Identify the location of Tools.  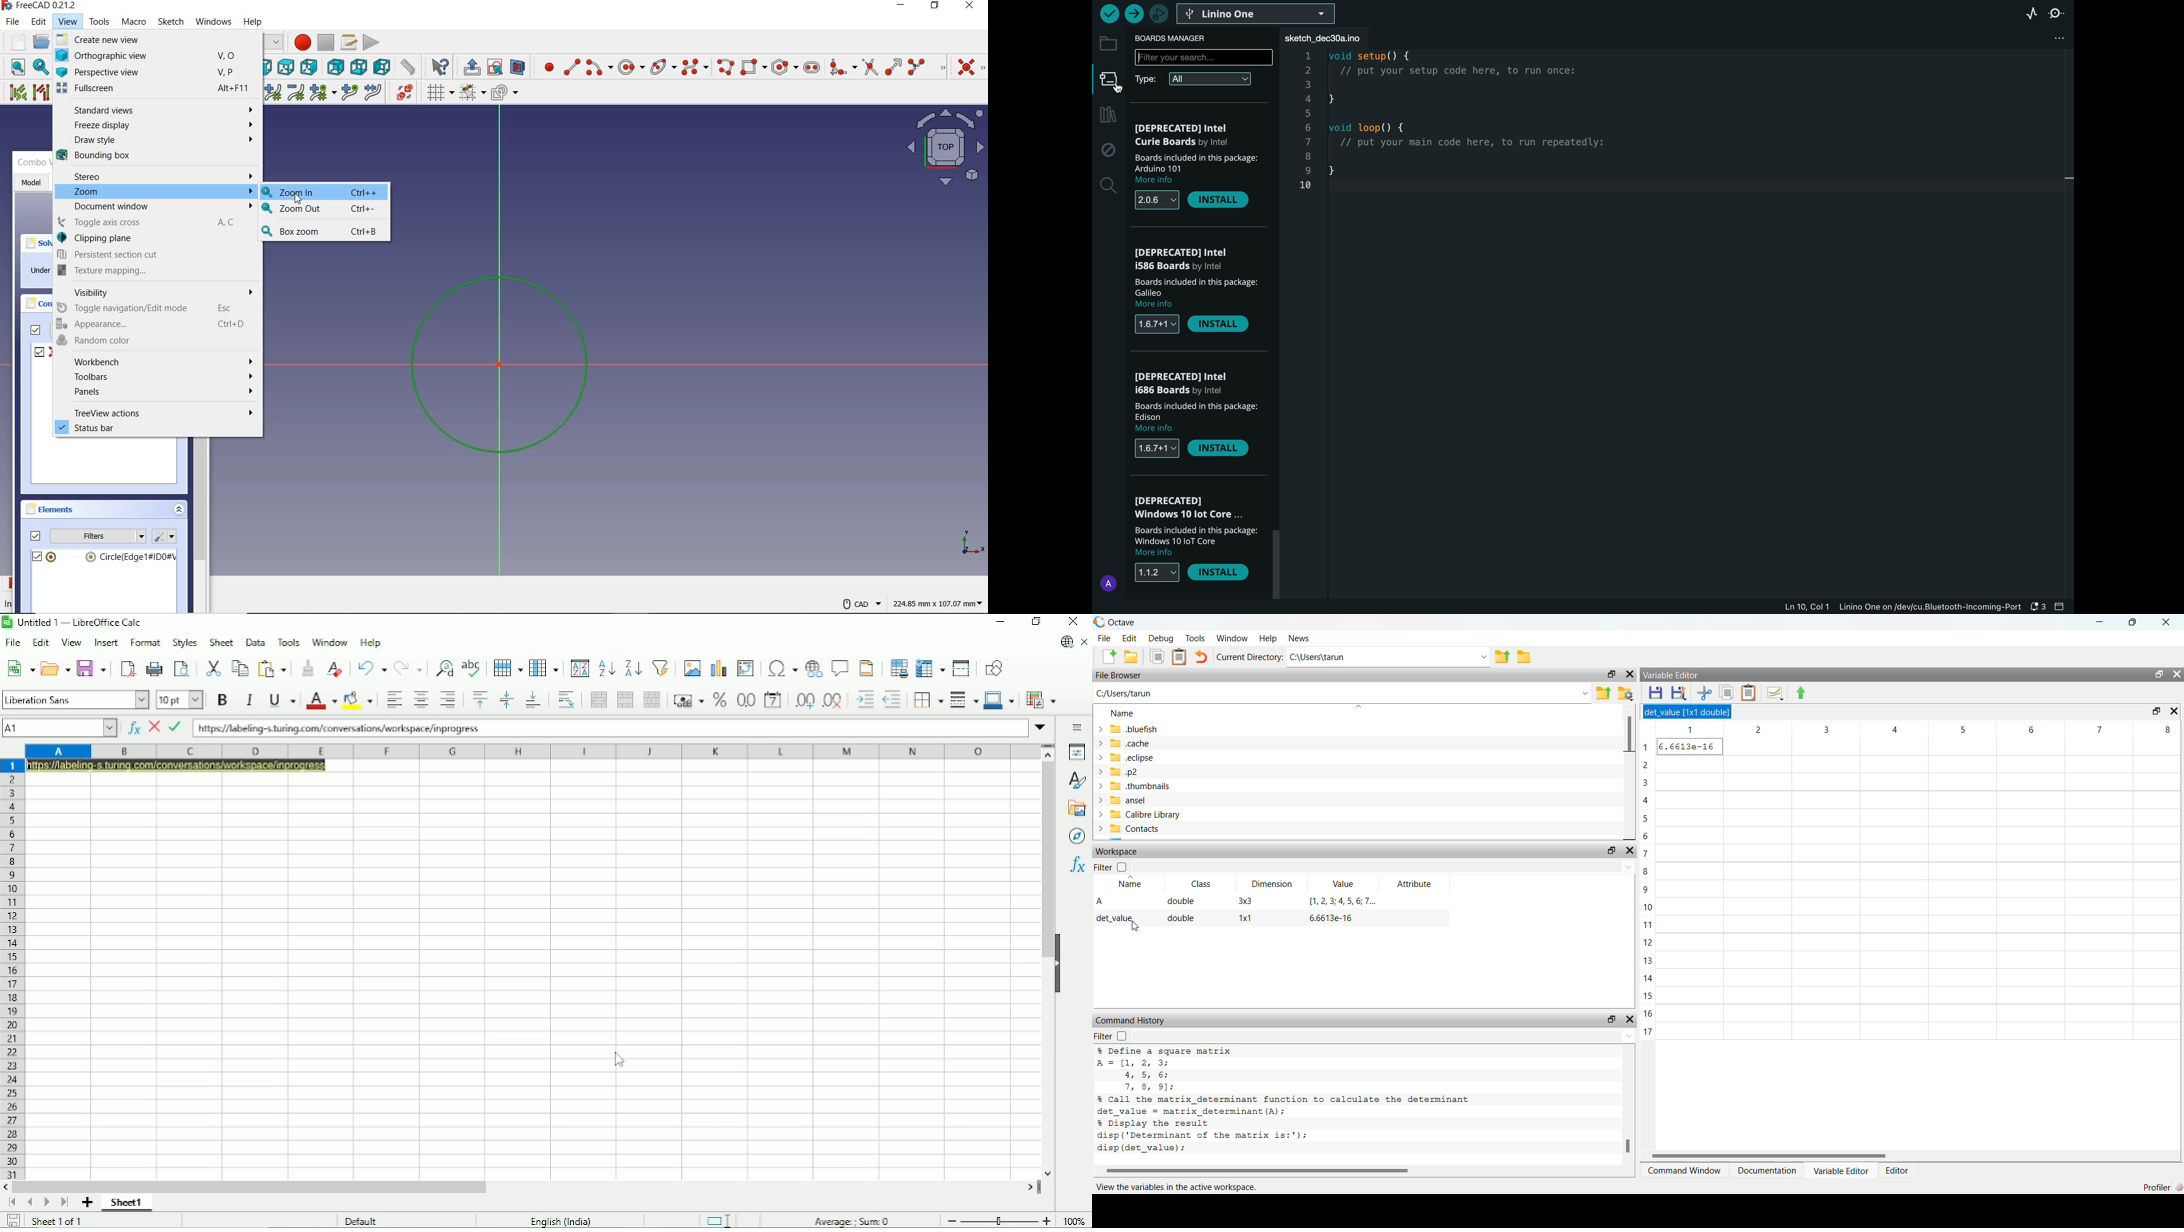
(1196, 638).